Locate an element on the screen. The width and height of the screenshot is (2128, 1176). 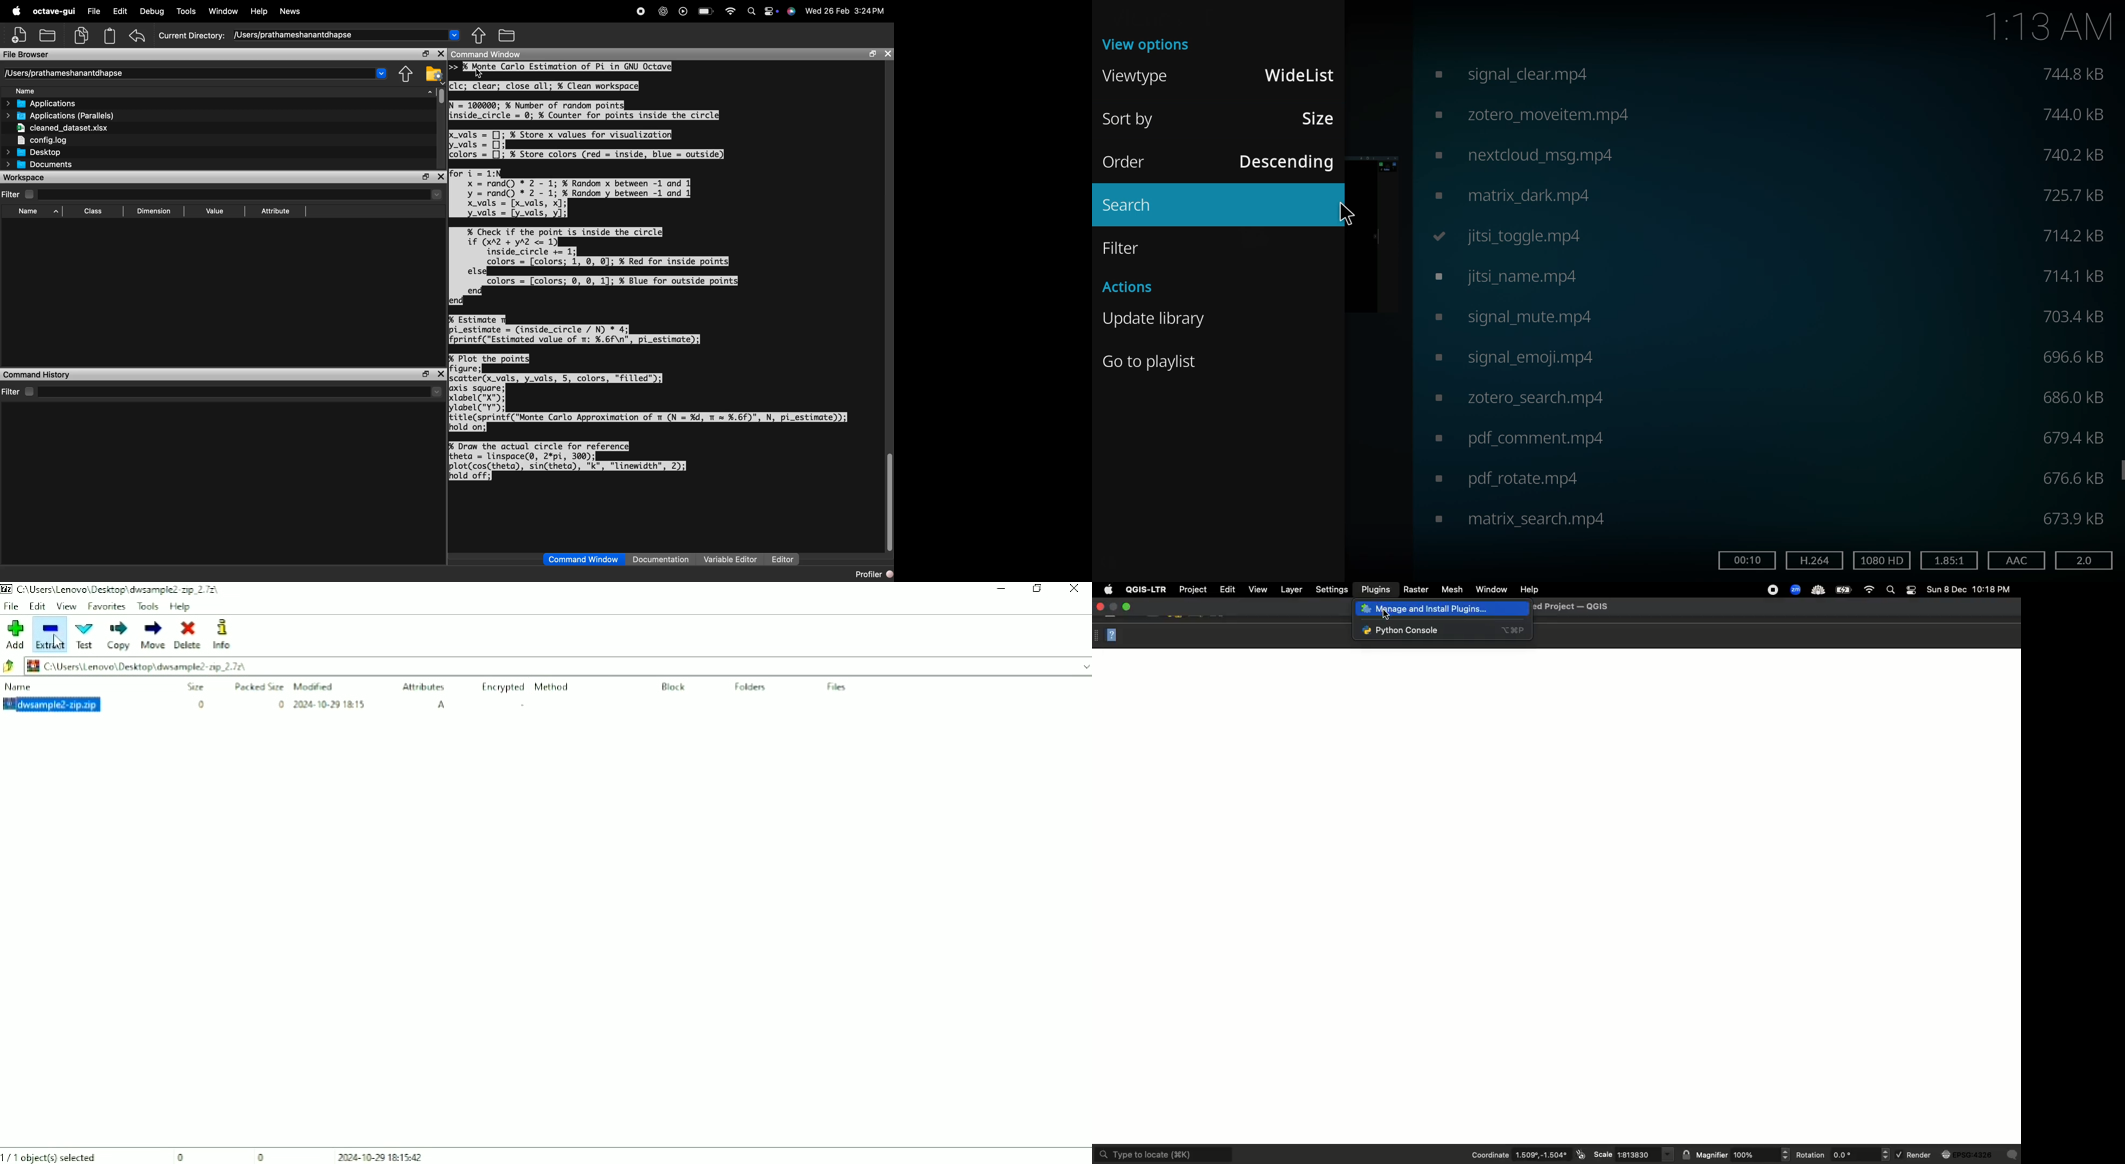
sort by is located at coordinates (1137, 121).